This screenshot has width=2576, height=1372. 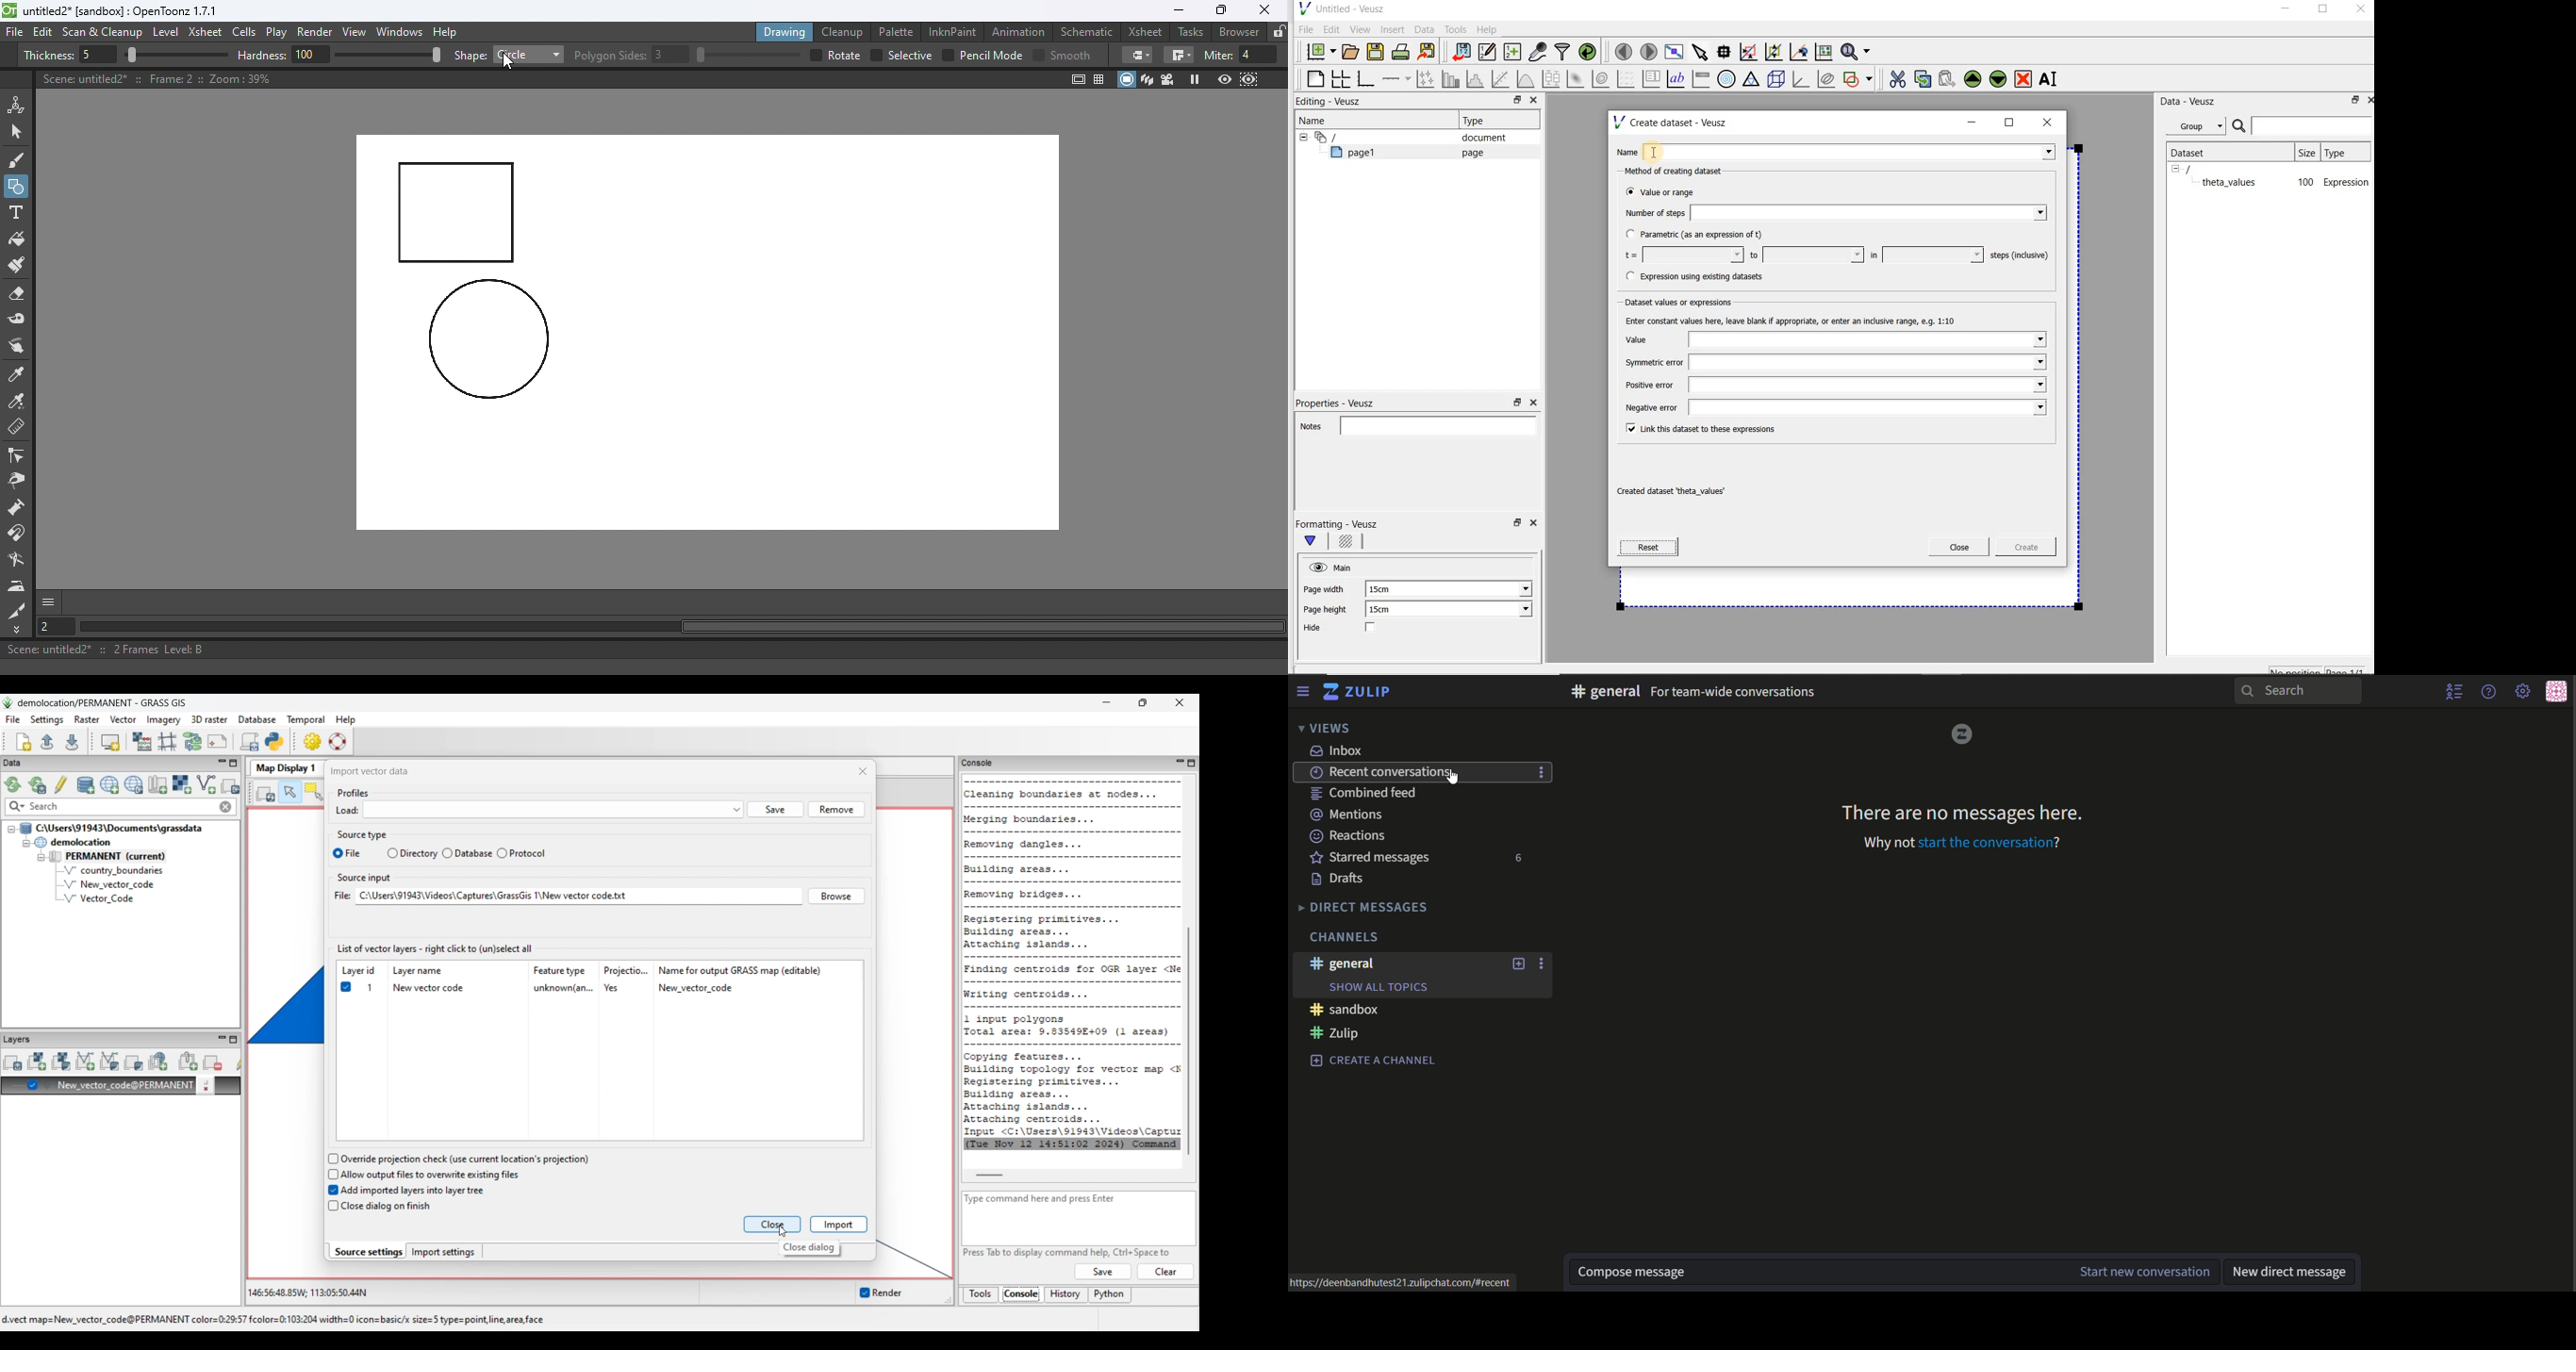 What do you see at coordinates (1347, 543) in the screenshot?
I see `Background` at bounding box center [1347, 543].